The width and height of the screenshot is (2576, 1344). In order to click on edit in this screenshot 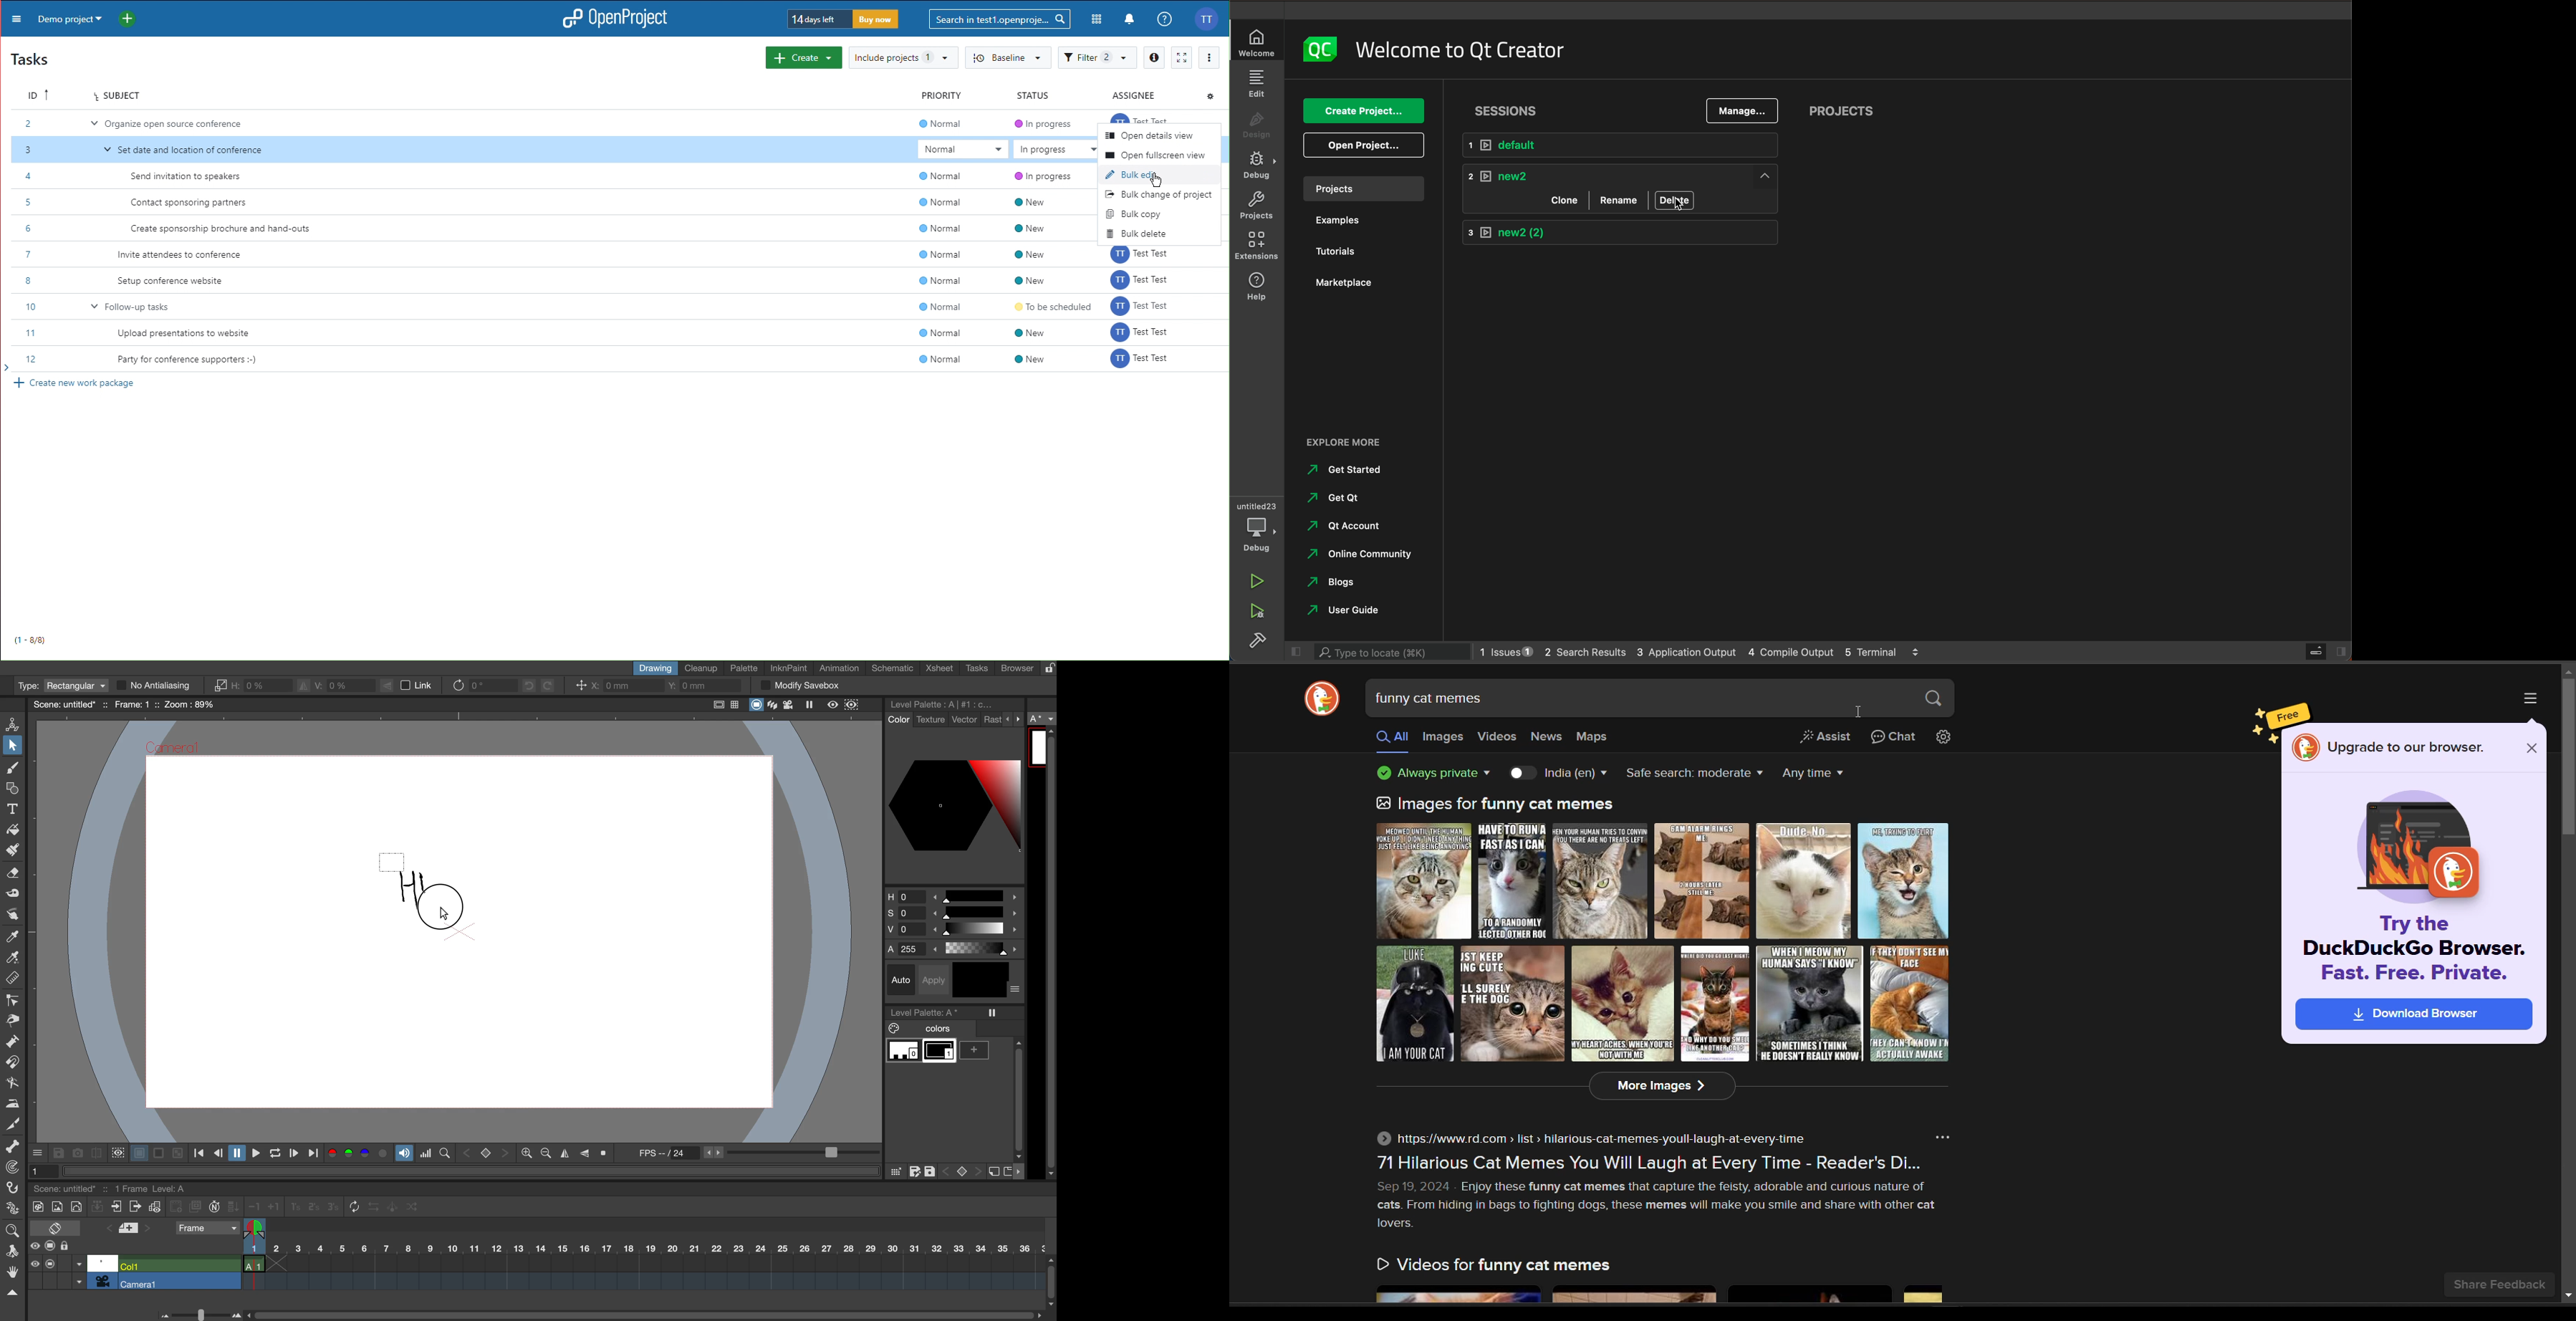, I will do `click(1259, 83)`.